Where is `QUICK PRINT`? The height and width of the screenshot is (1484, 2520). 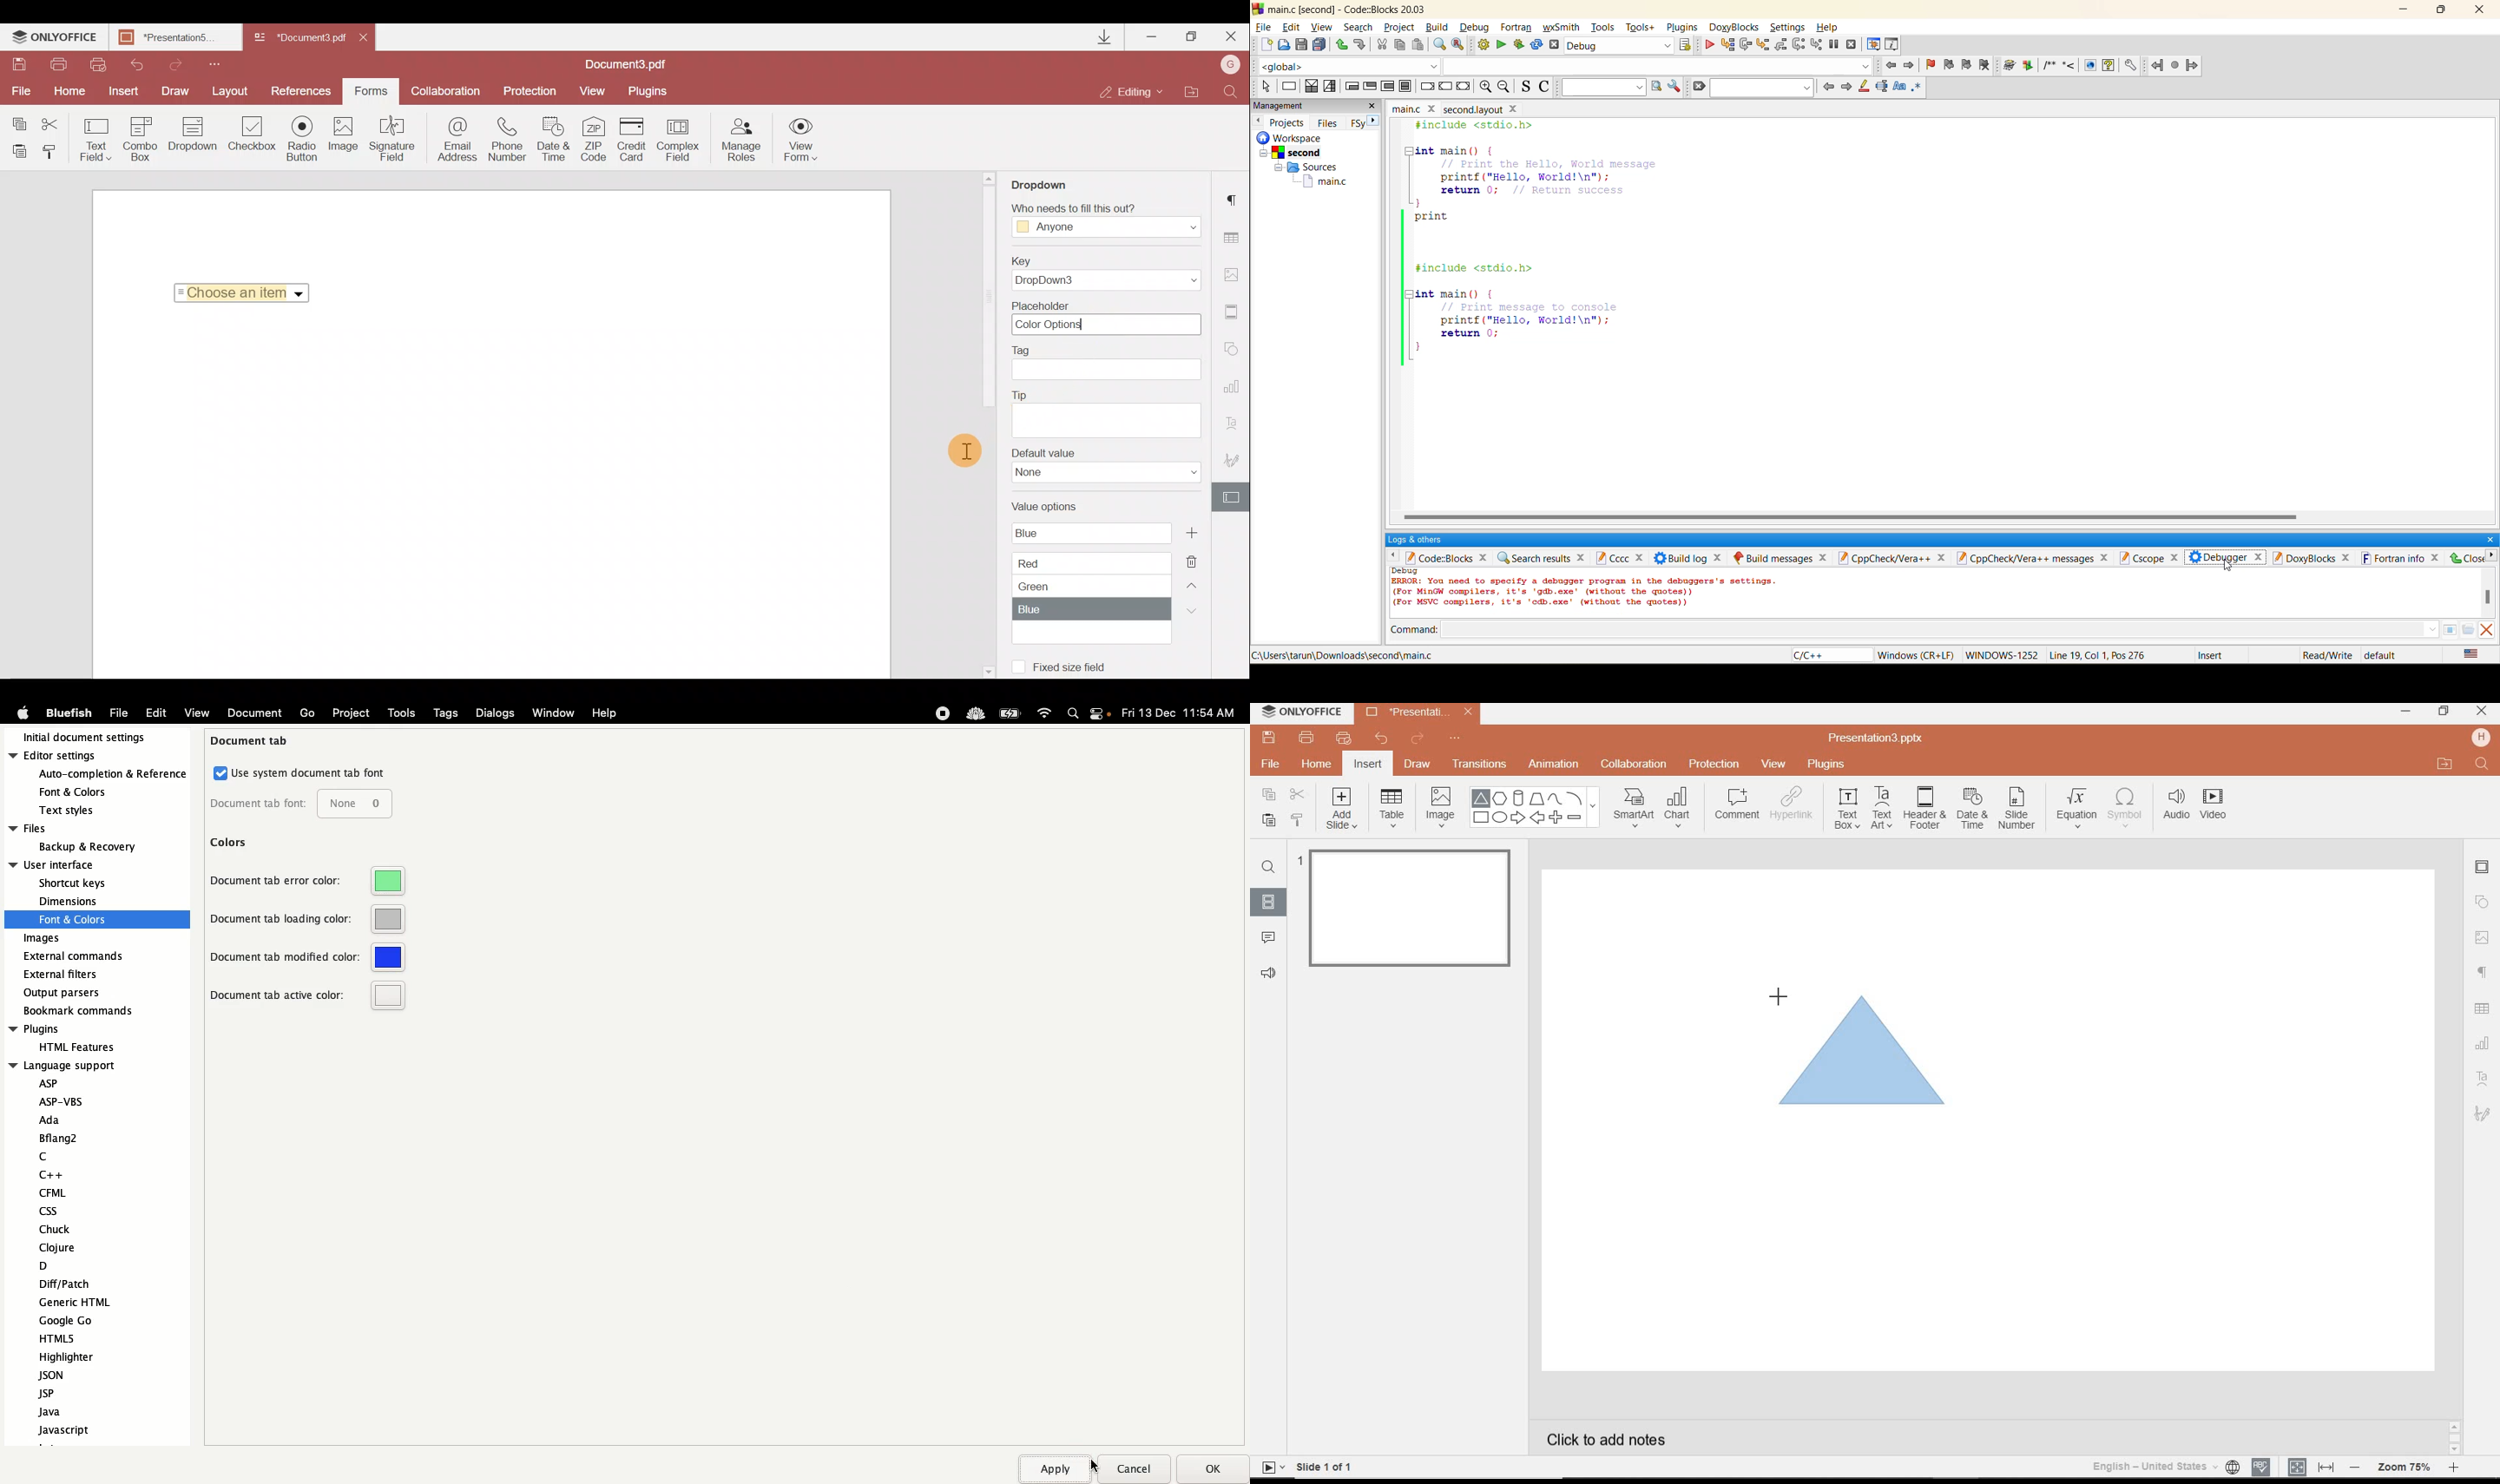 QUICK PRINT is located at coordinates (1343, 739).